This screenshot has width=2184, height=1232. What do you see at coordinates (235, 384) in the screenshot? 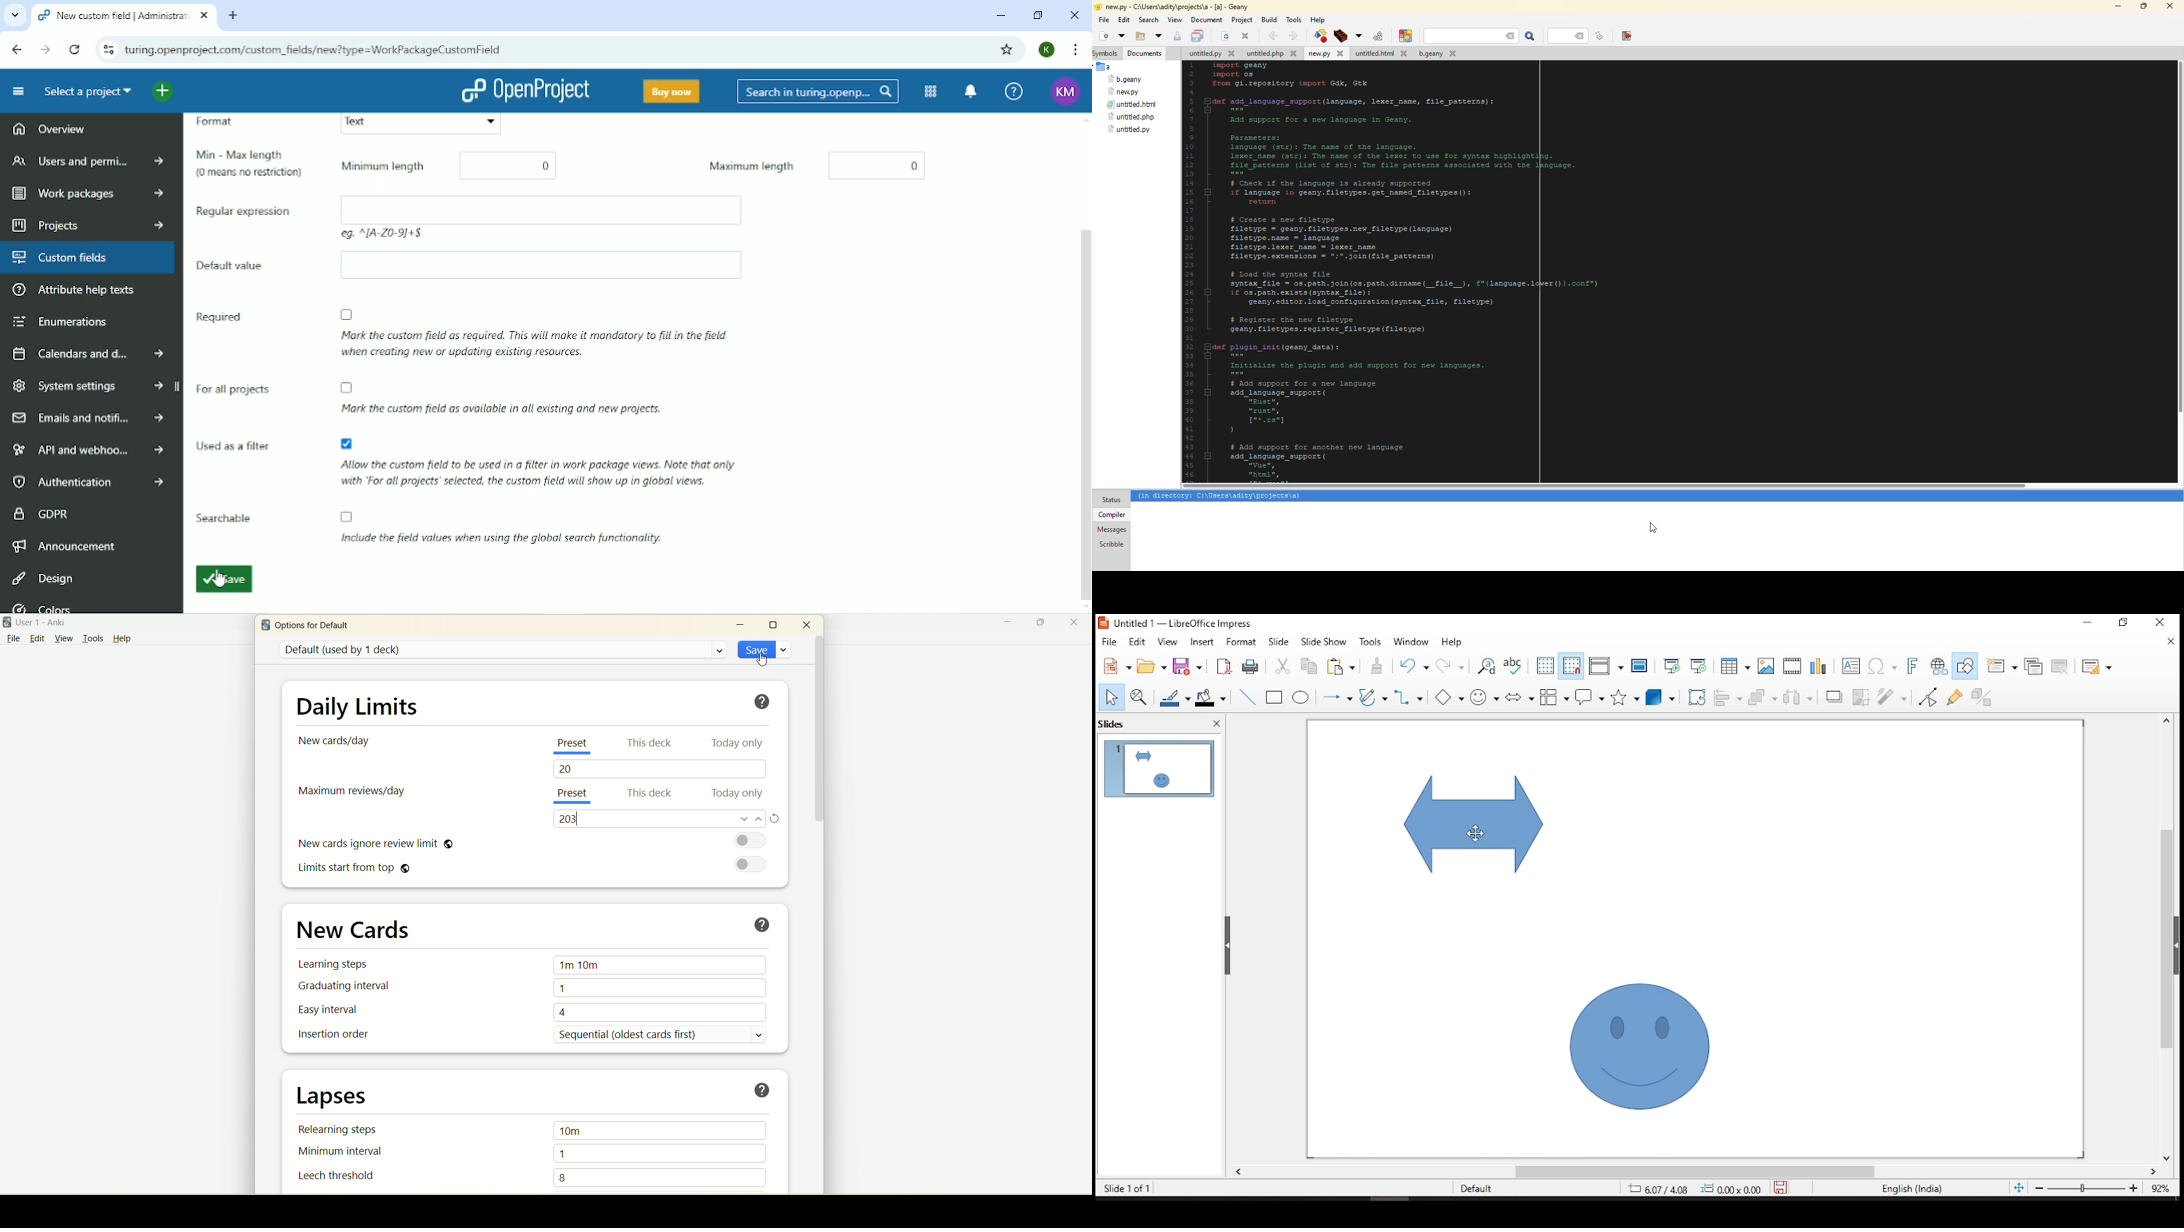
I see `For all projects` at bounding box center [235, 384].